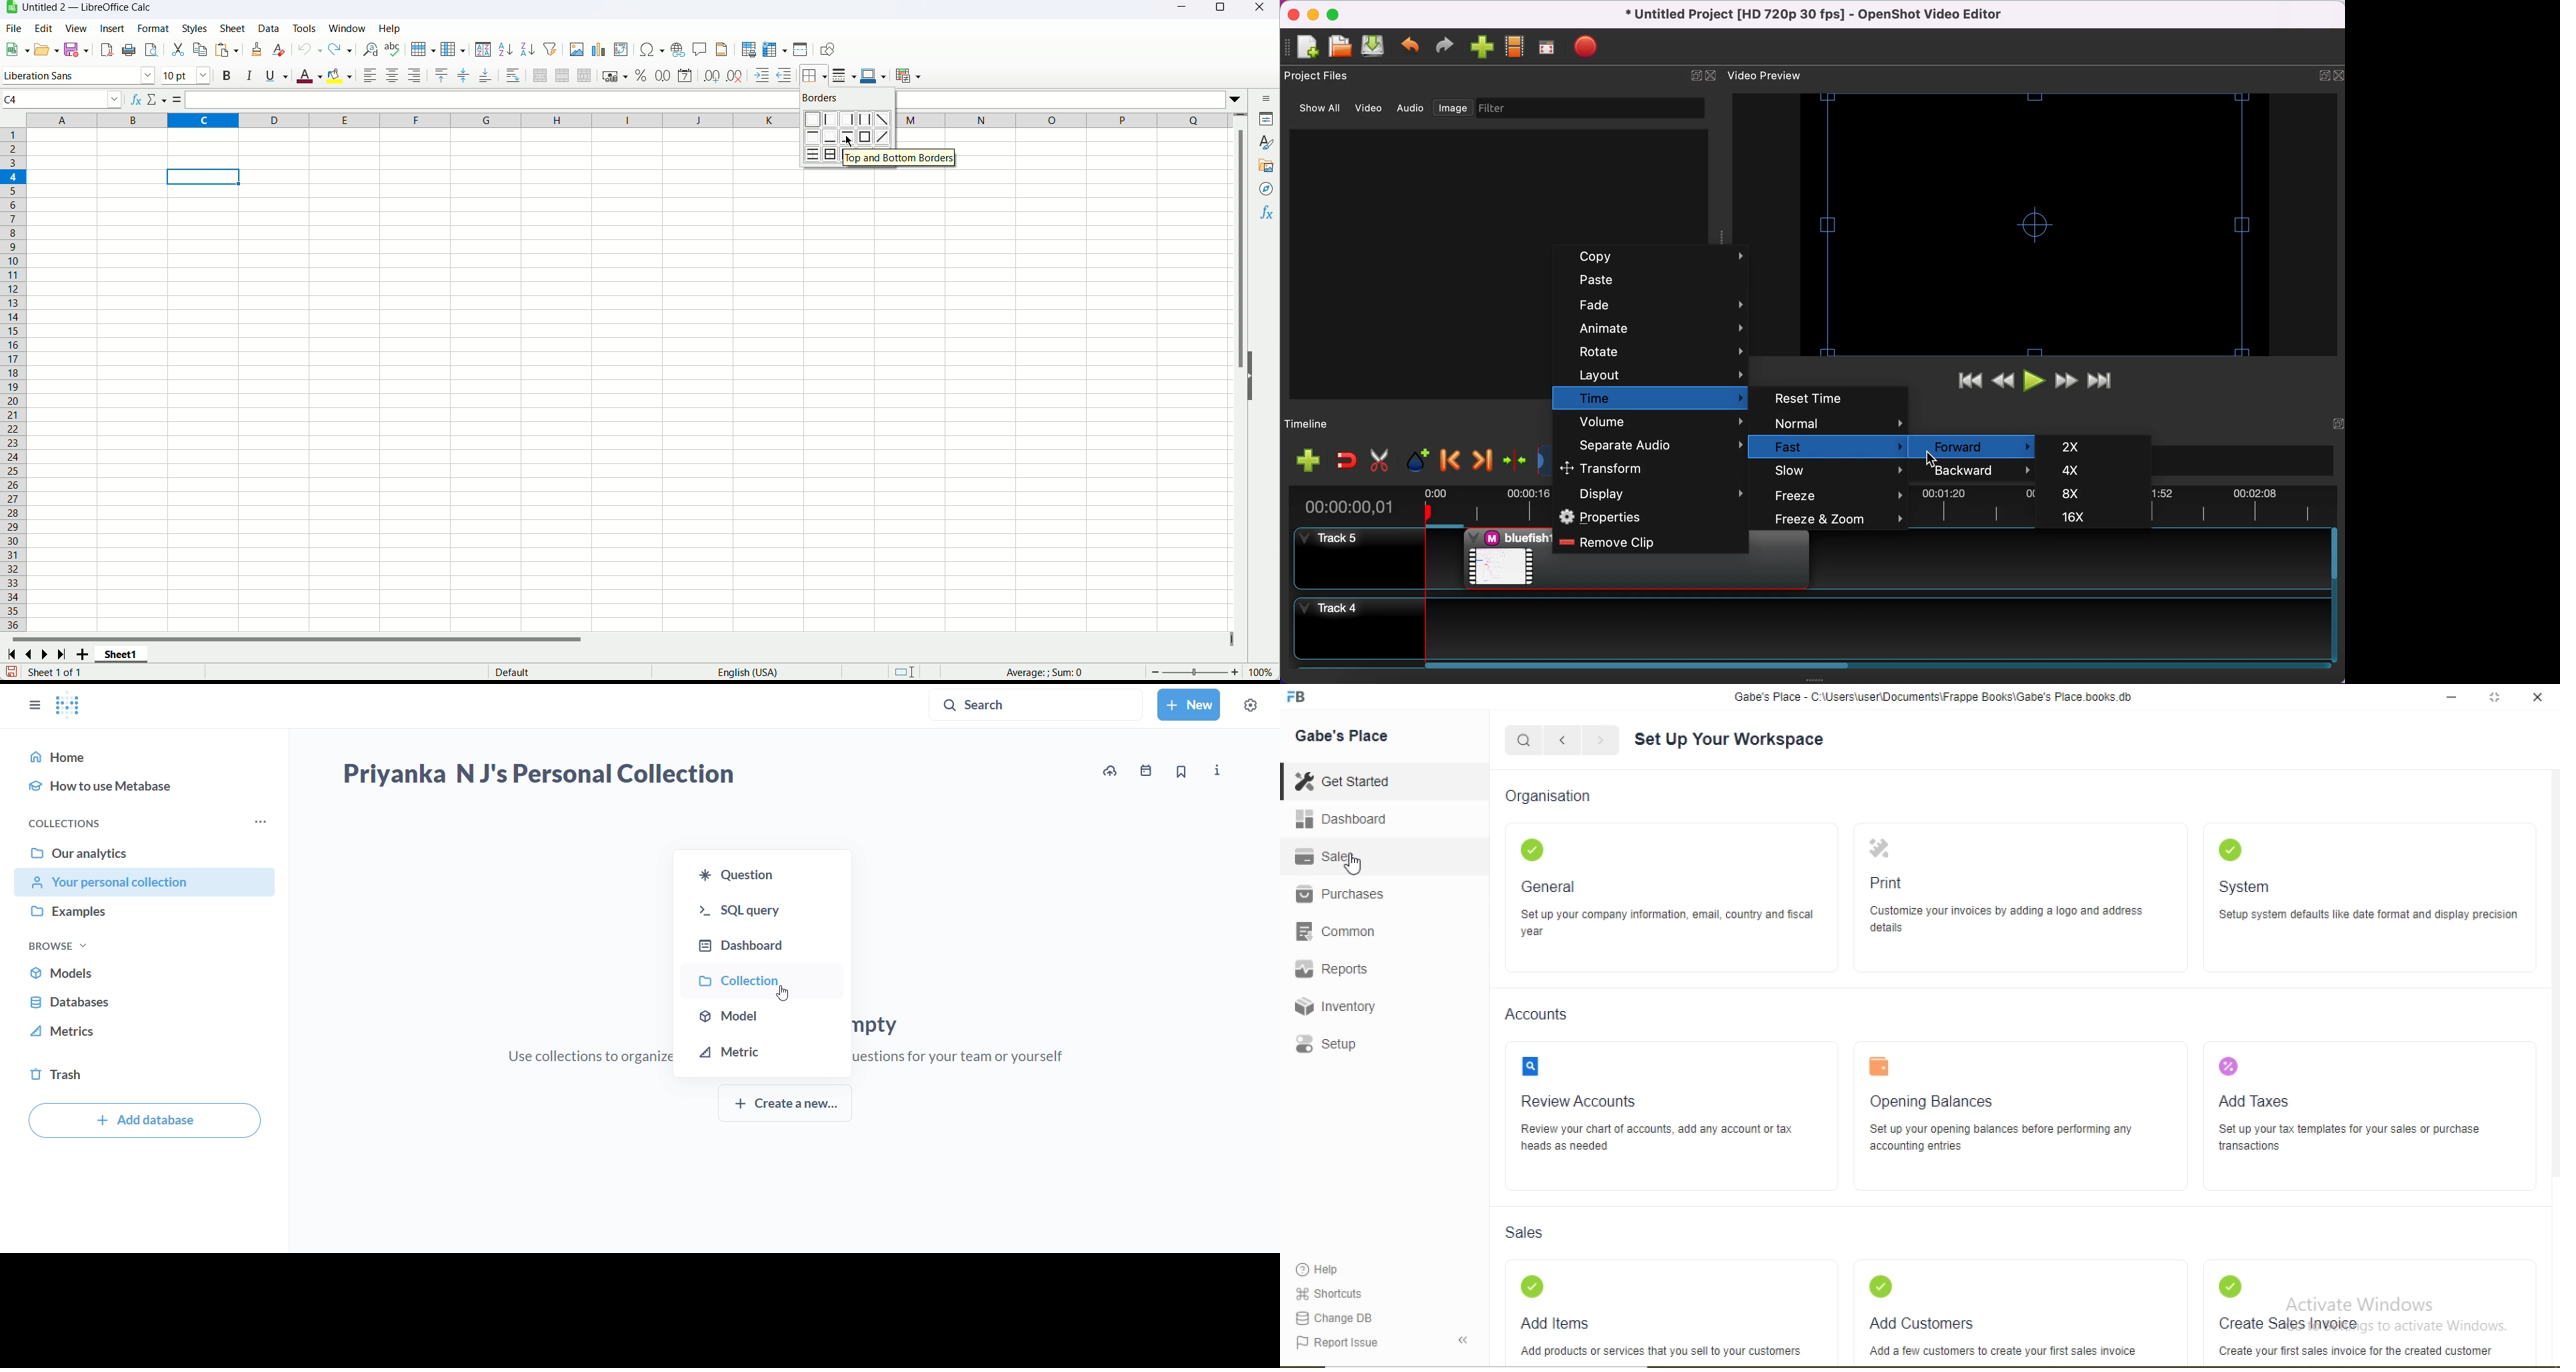 This screenshot has width=2576, height=1372. What do you see at coordinates (179, 51) in the screenshot?
I see `Cut` at bounding box center [179, 51].